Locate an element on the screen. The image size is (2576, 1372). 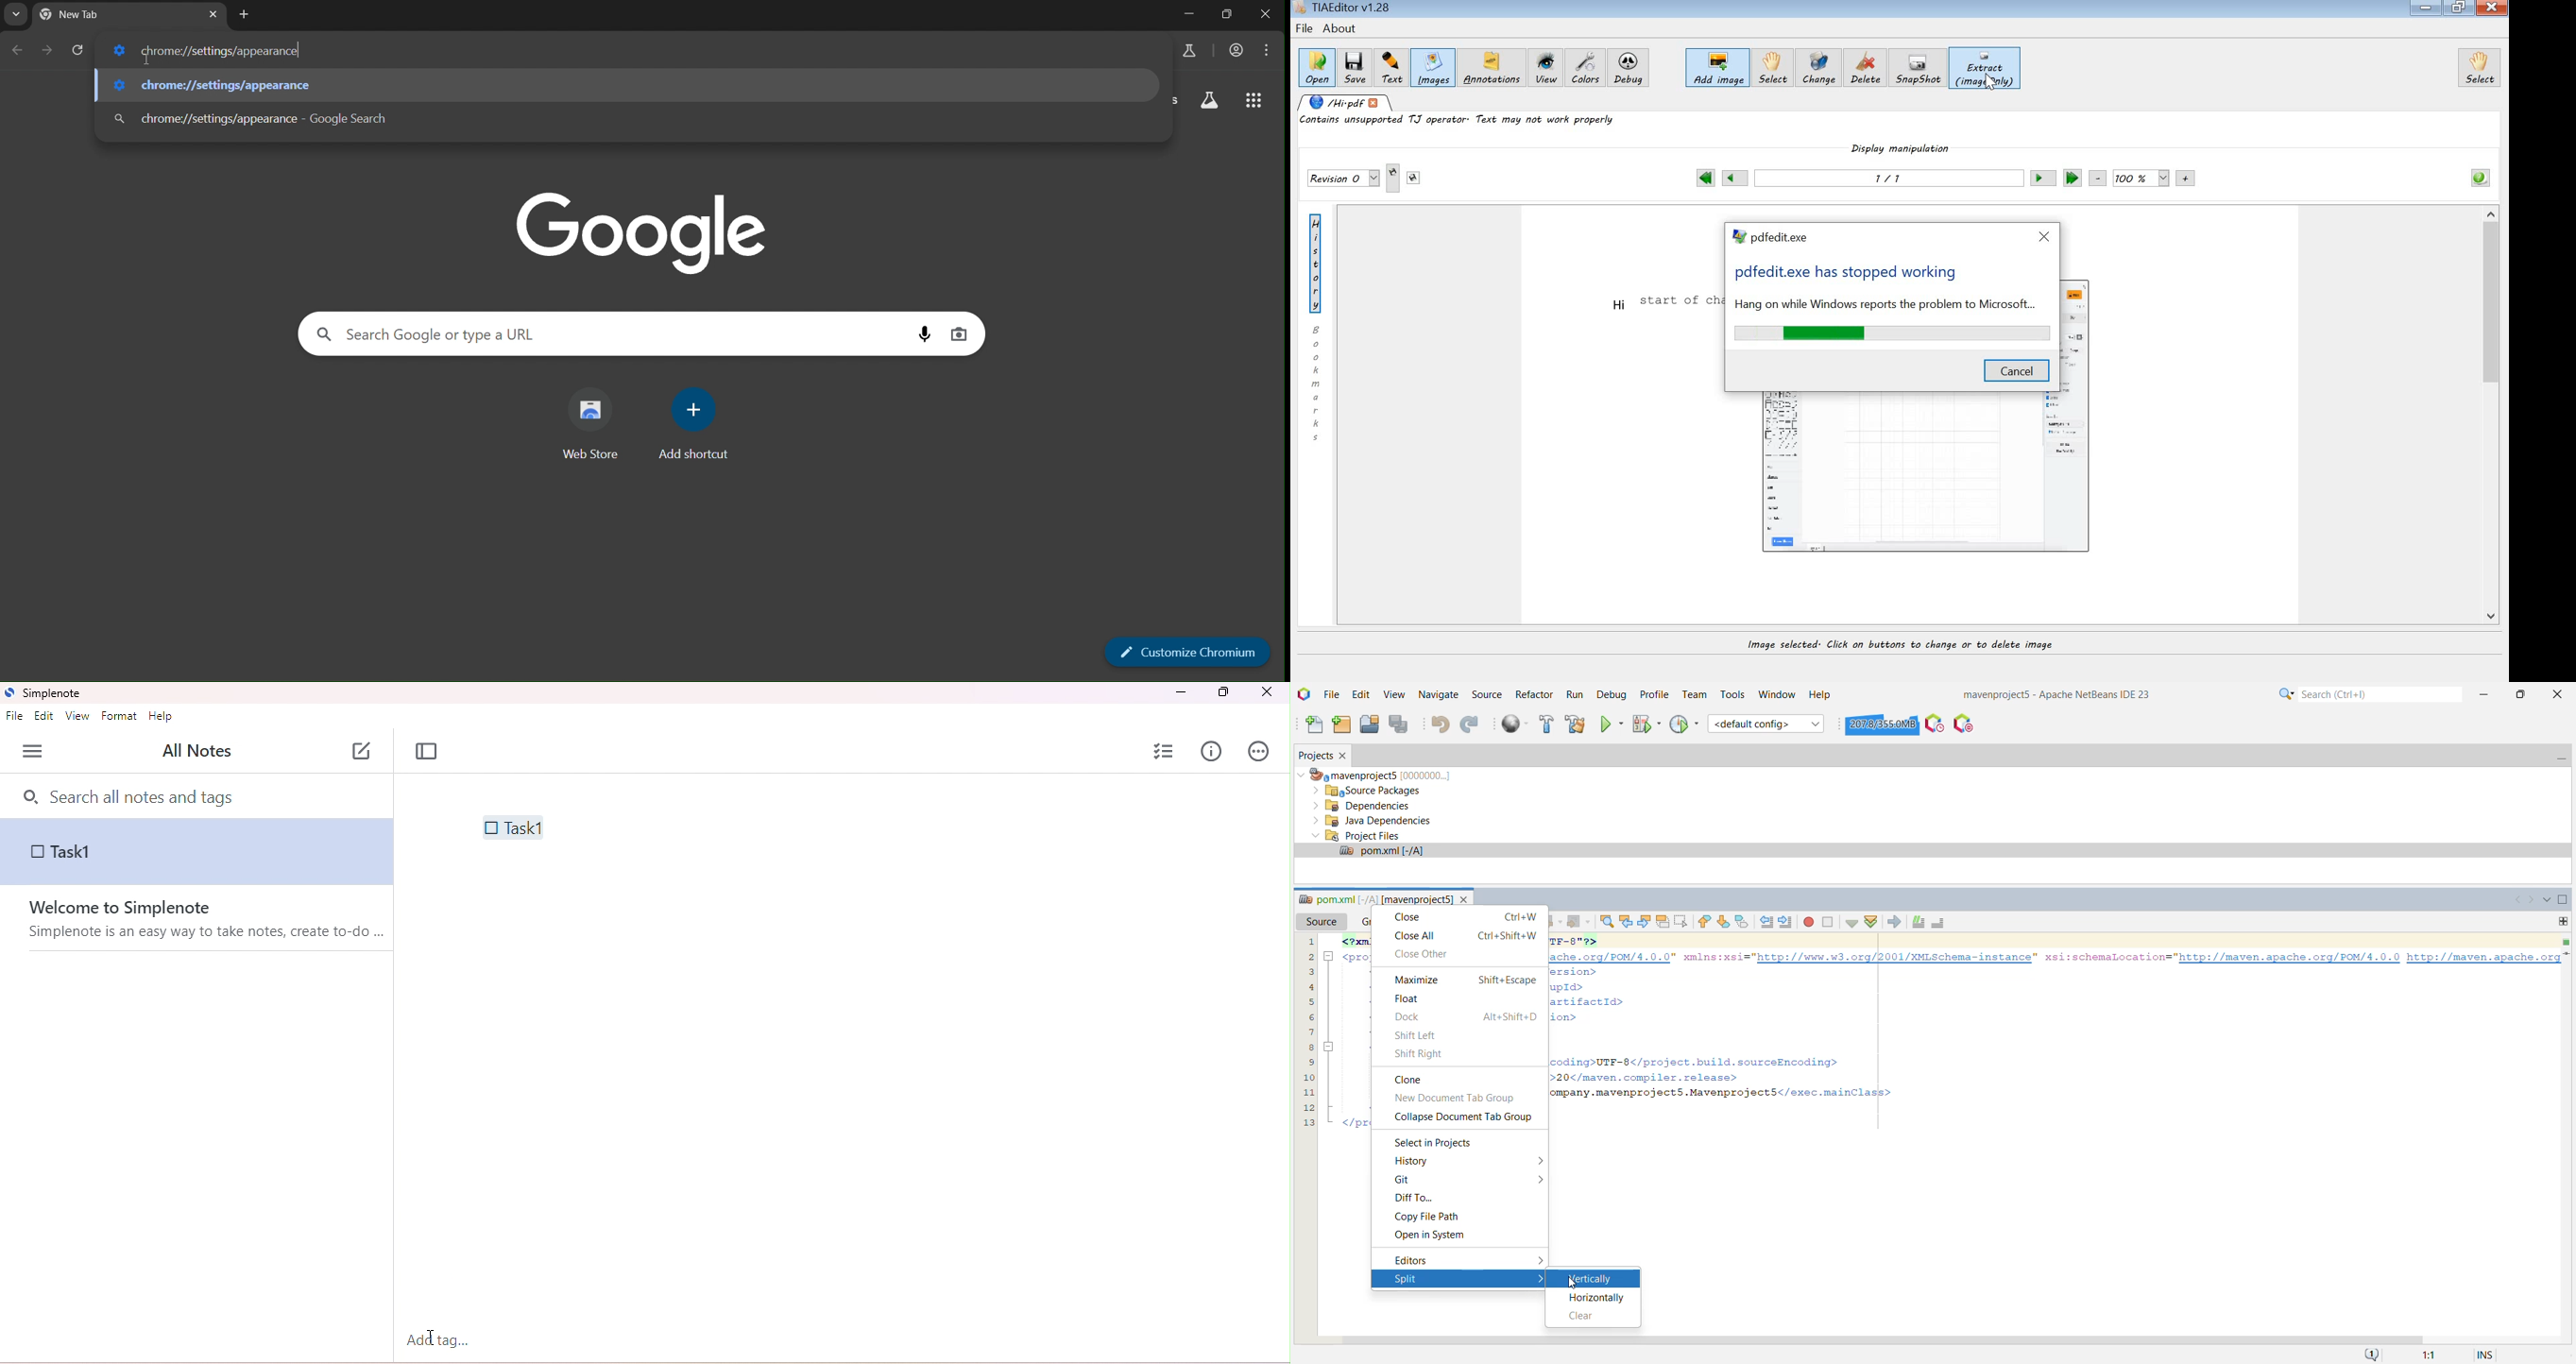
Stop Macro Recording is located at coordinates (1828, 923).